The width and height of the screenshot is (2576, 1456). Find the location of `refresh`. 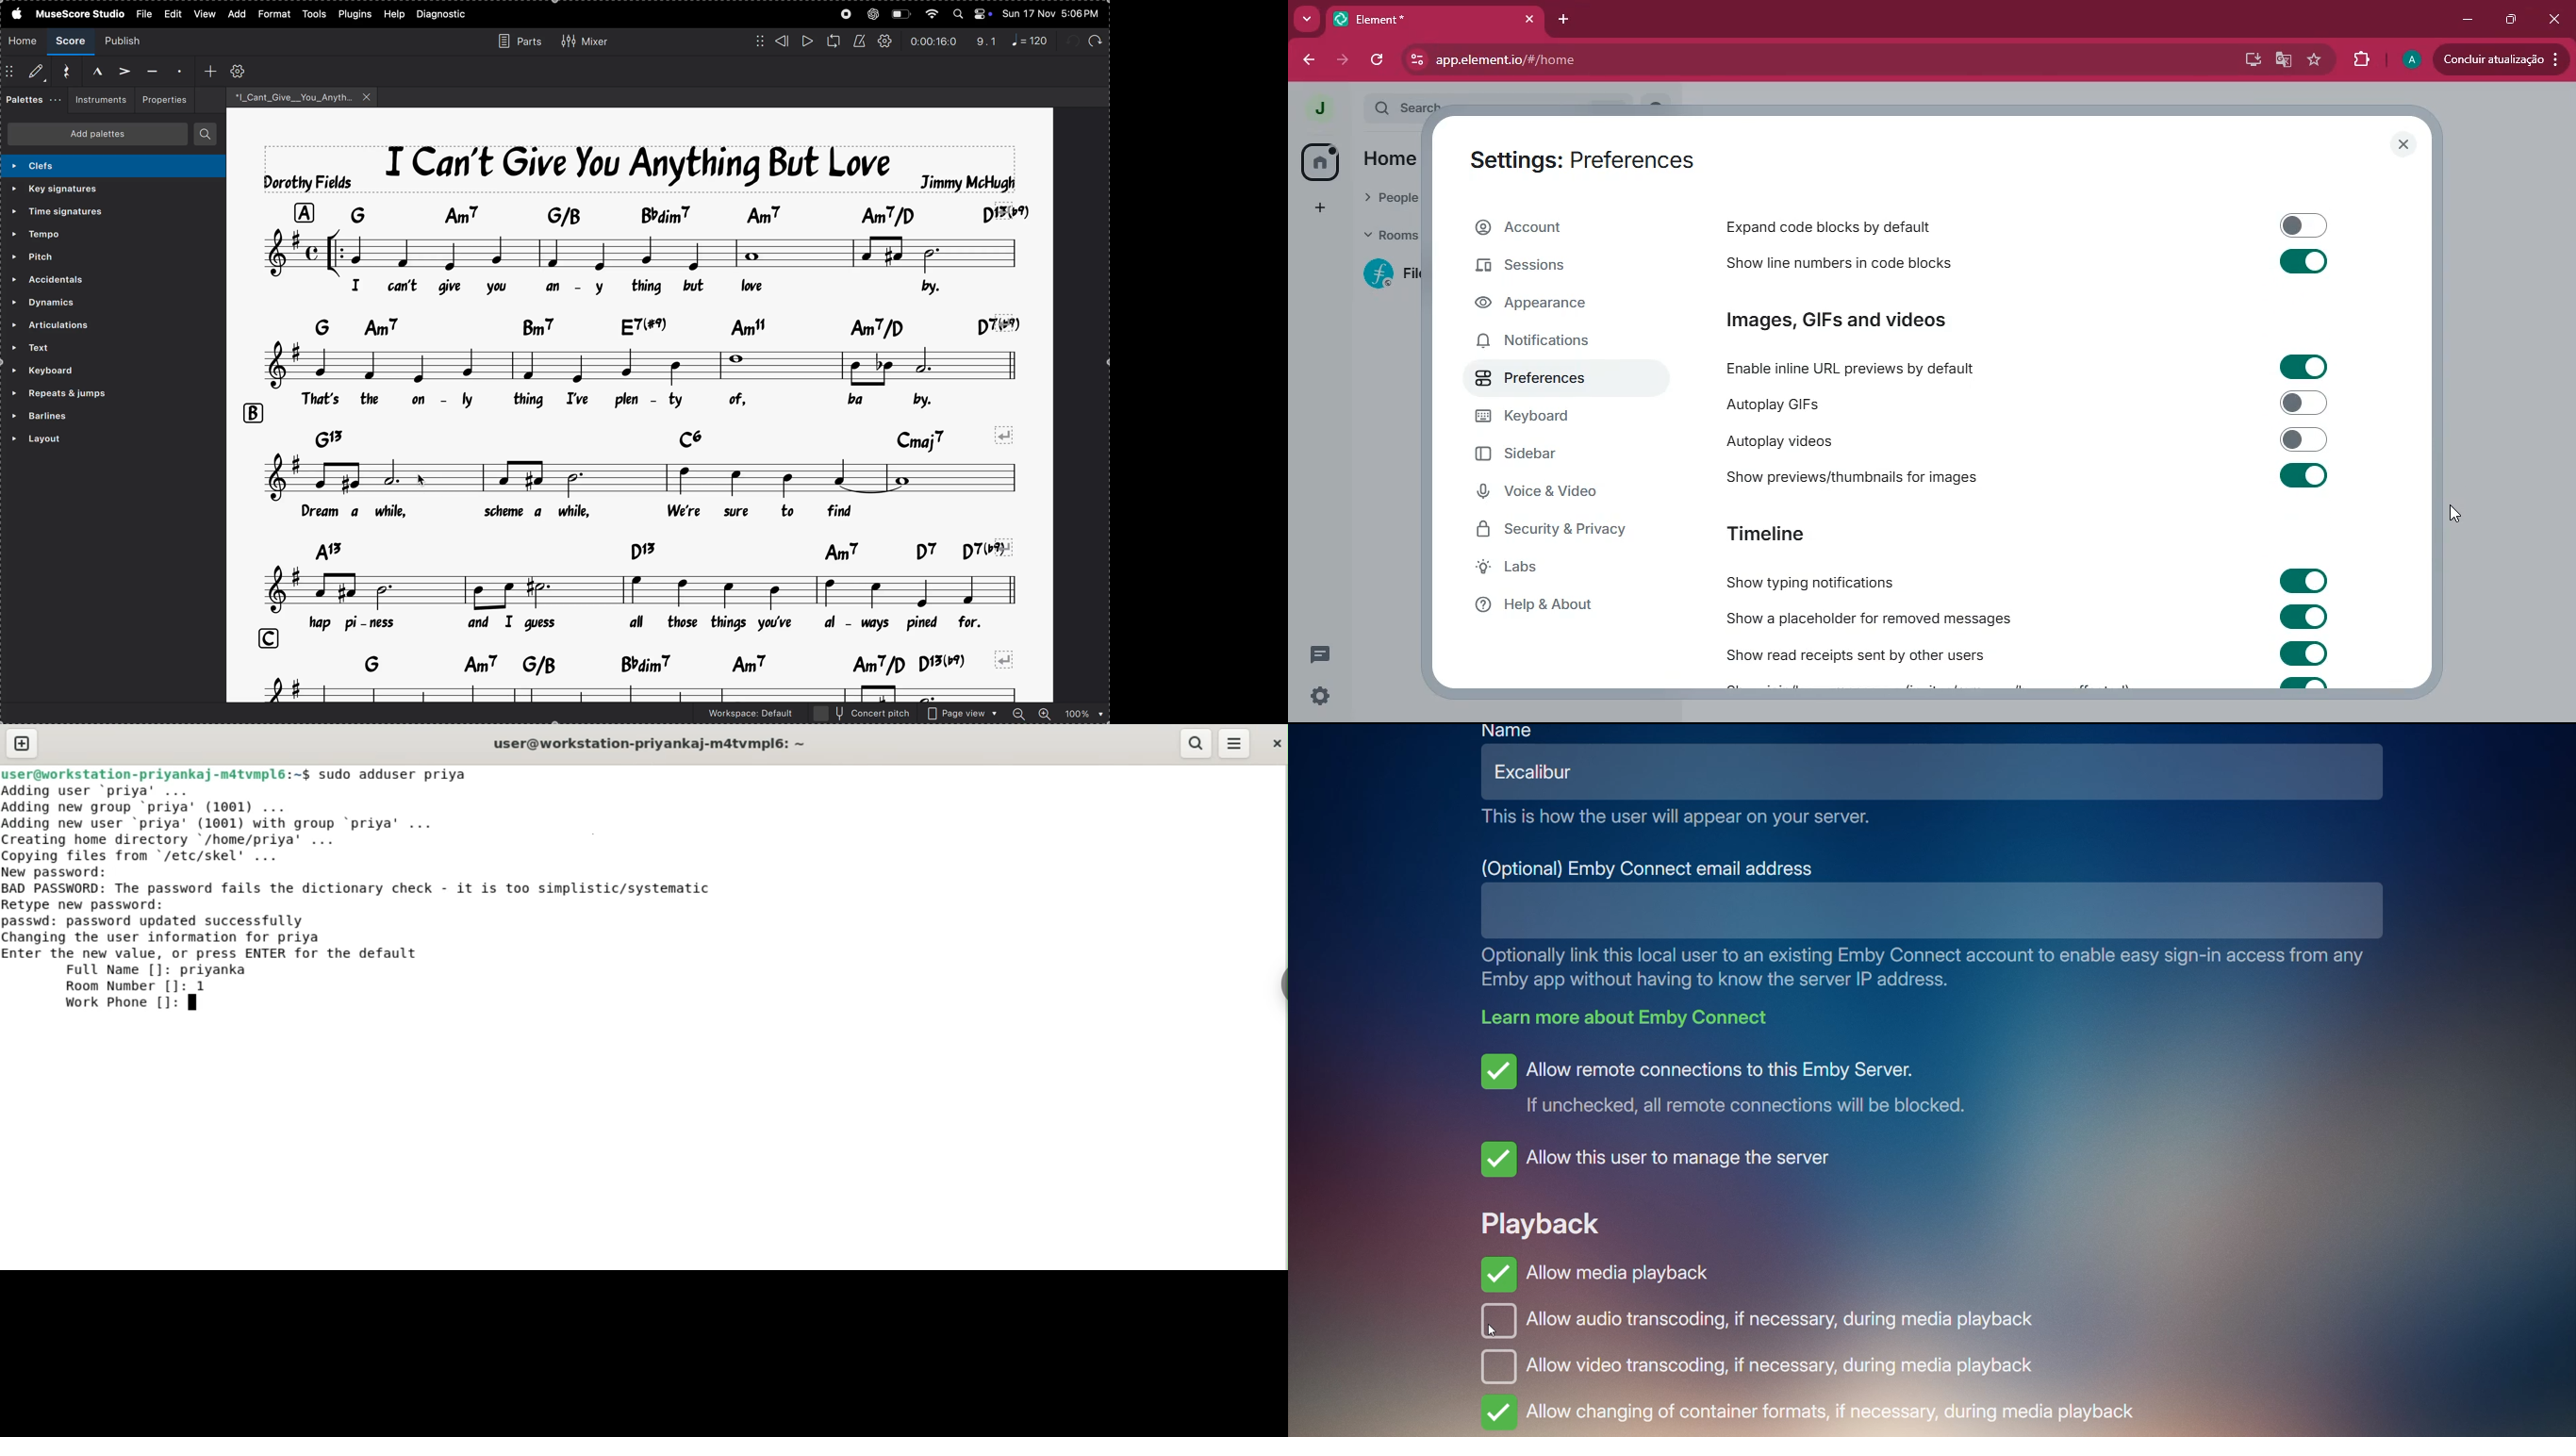

refresh is located at coordinates (1377, 61).